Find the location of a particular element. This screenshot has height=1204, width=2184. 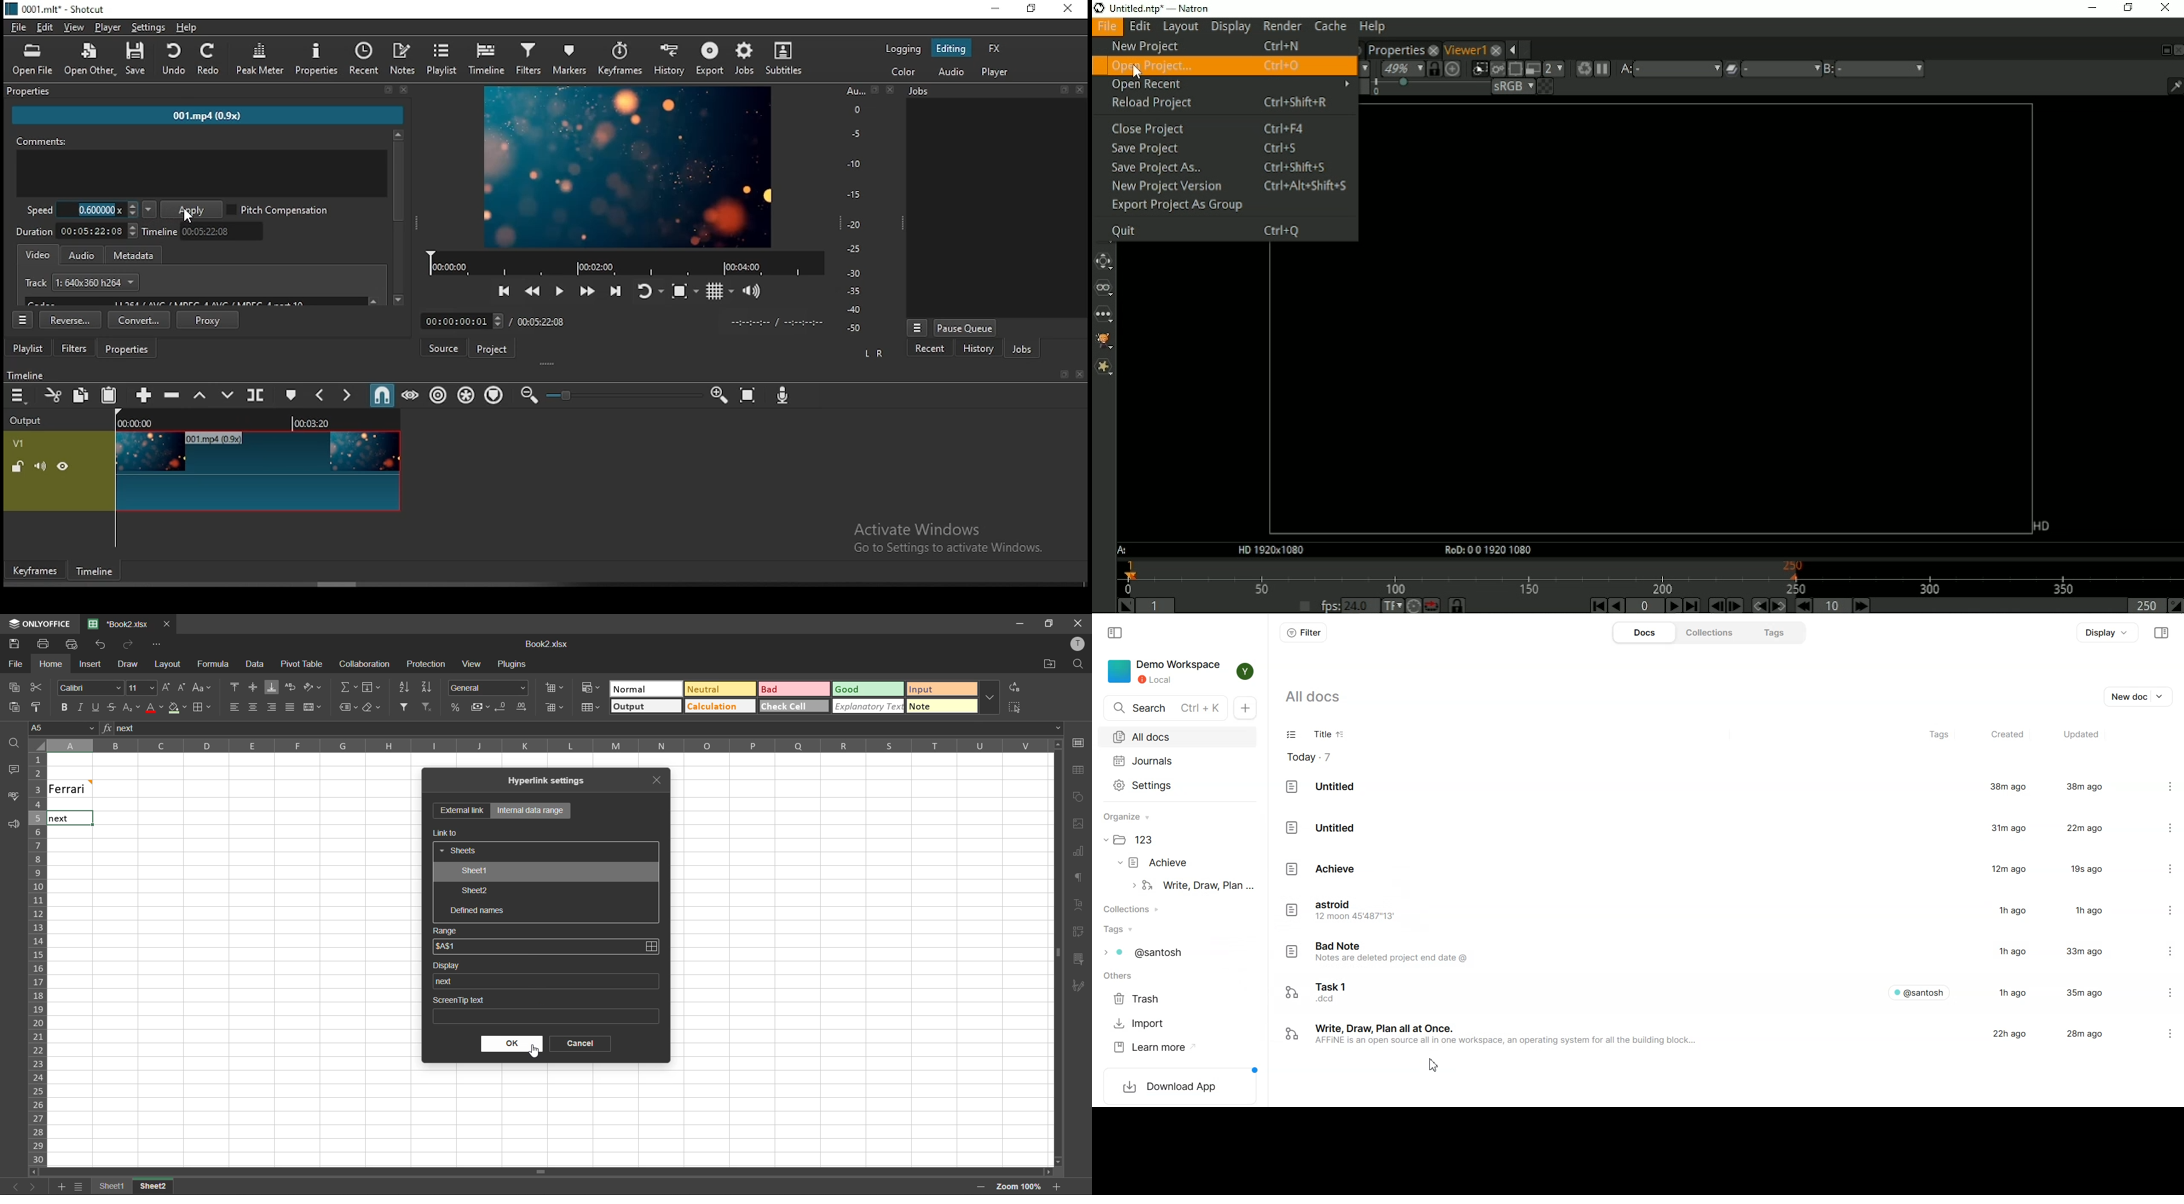

wrap text is located at coordinates (291, 687).